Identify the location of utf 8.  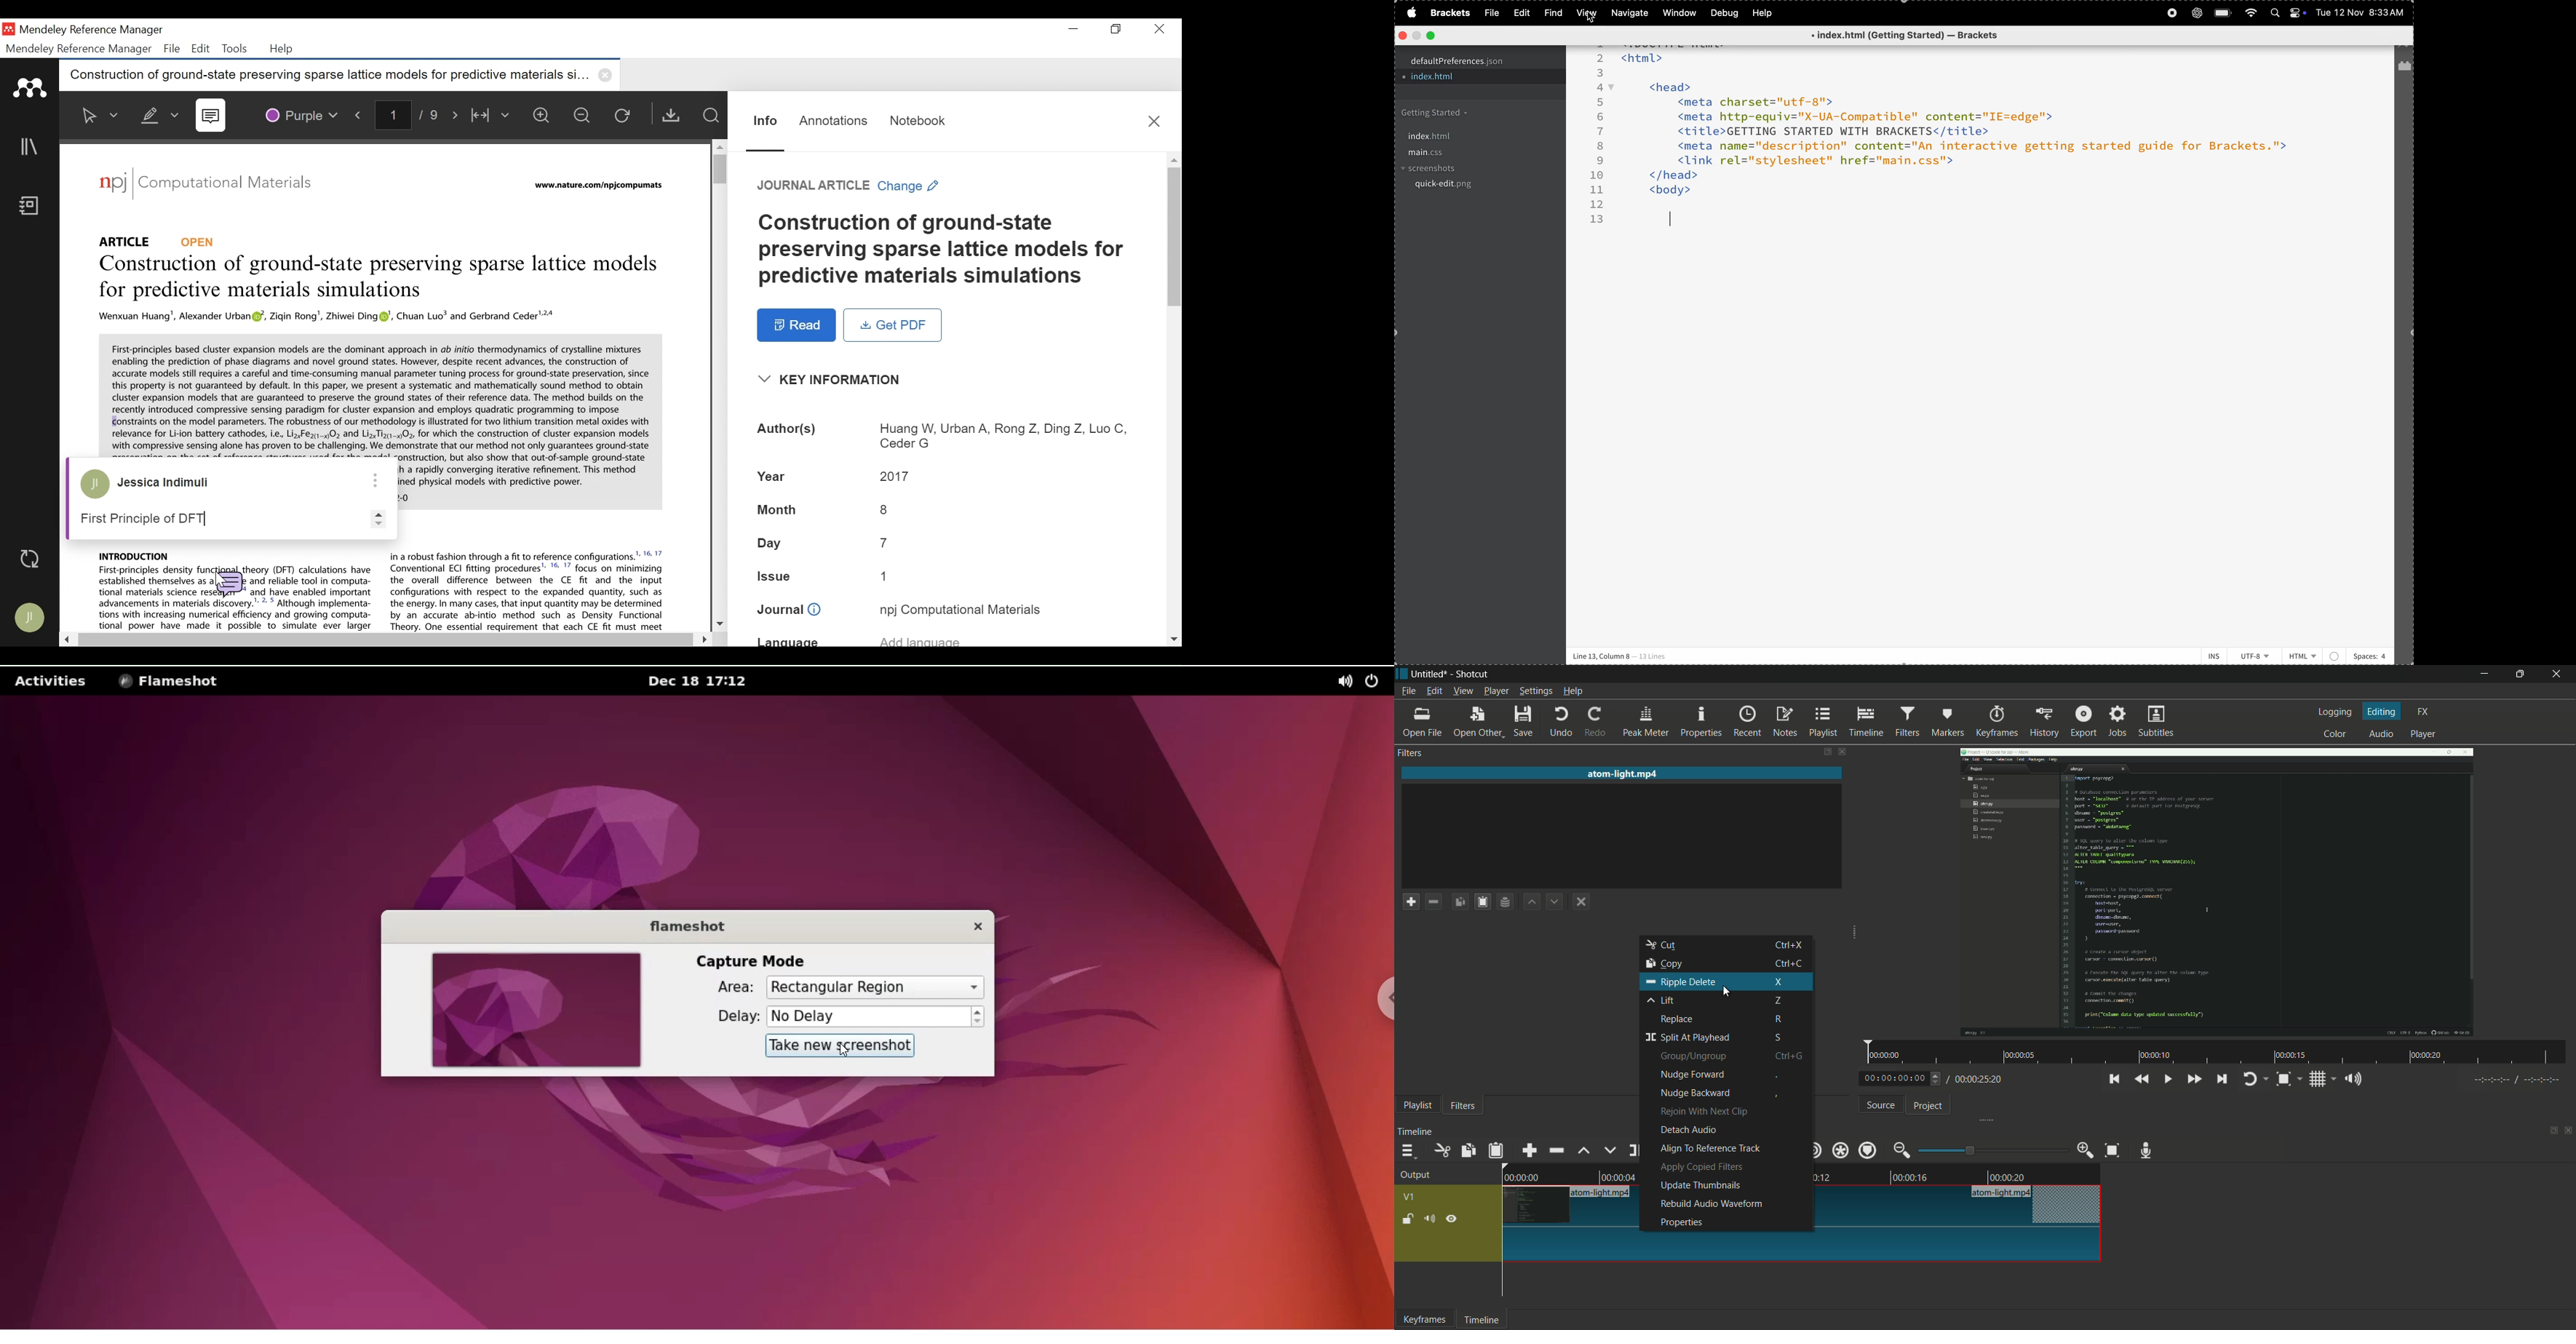
(2256, 656).